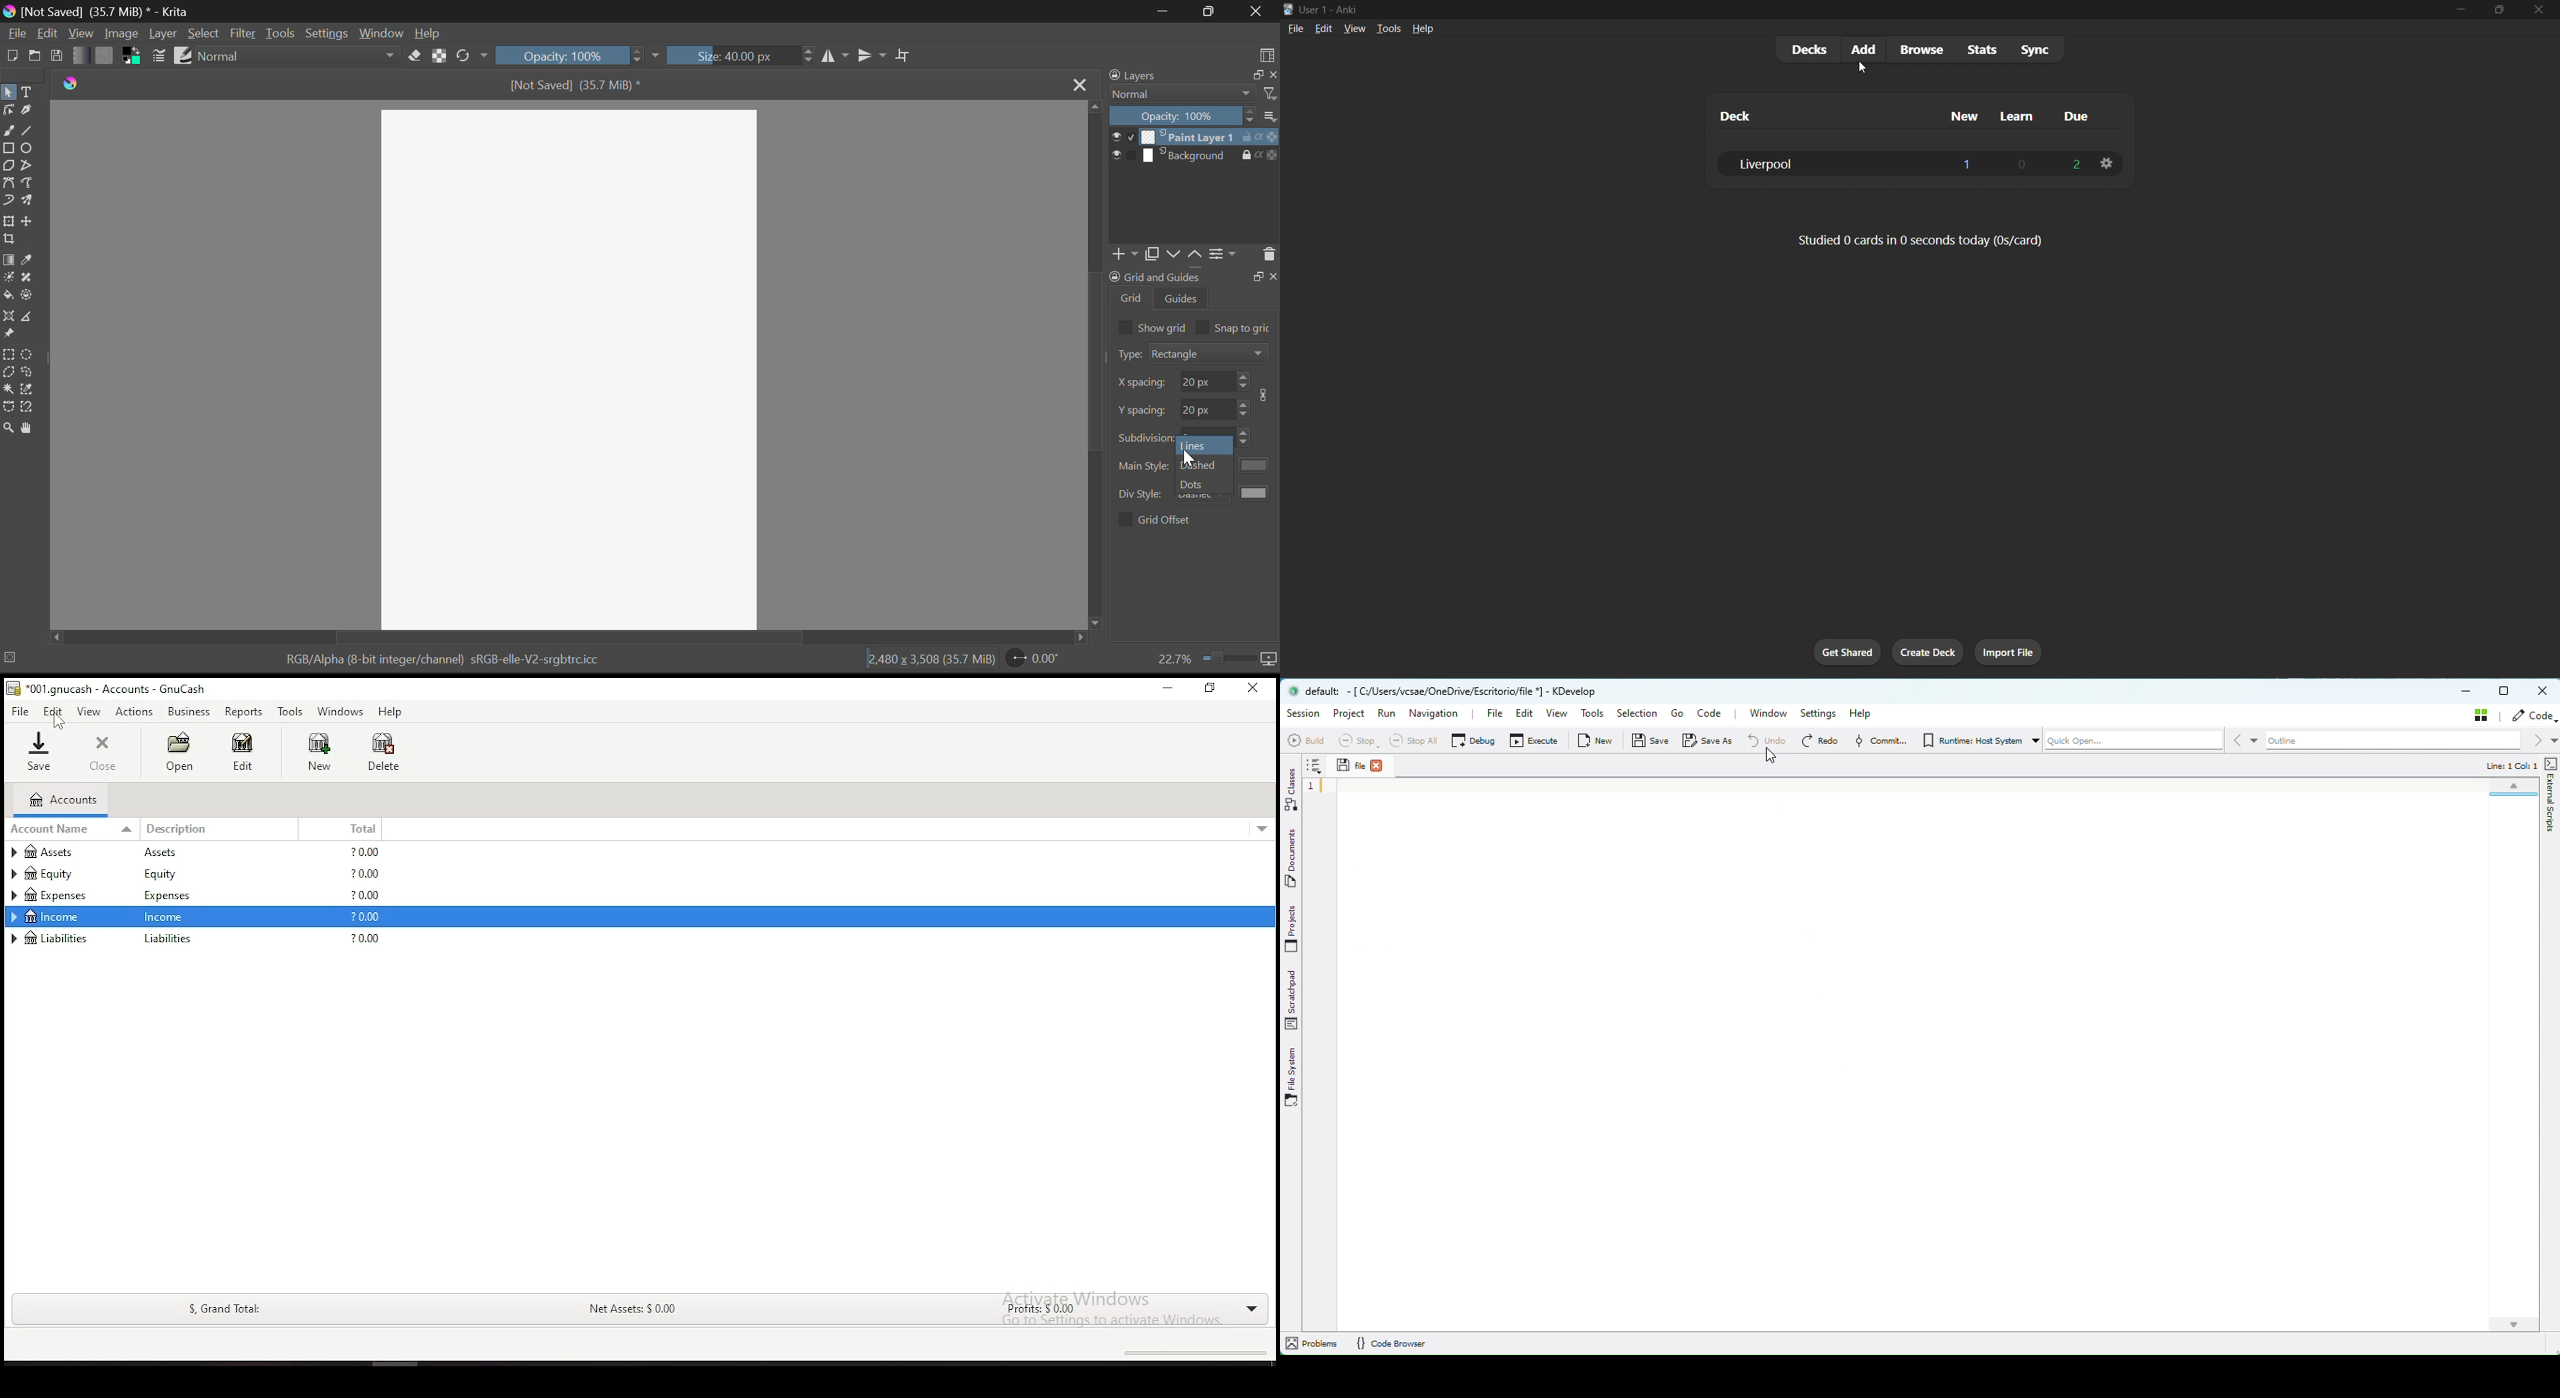 This screenshot has height=1400, width=2576. What do you see at coordinates (54, 916) in the screenshot?
I see `income` at bounding box center [54, 916].